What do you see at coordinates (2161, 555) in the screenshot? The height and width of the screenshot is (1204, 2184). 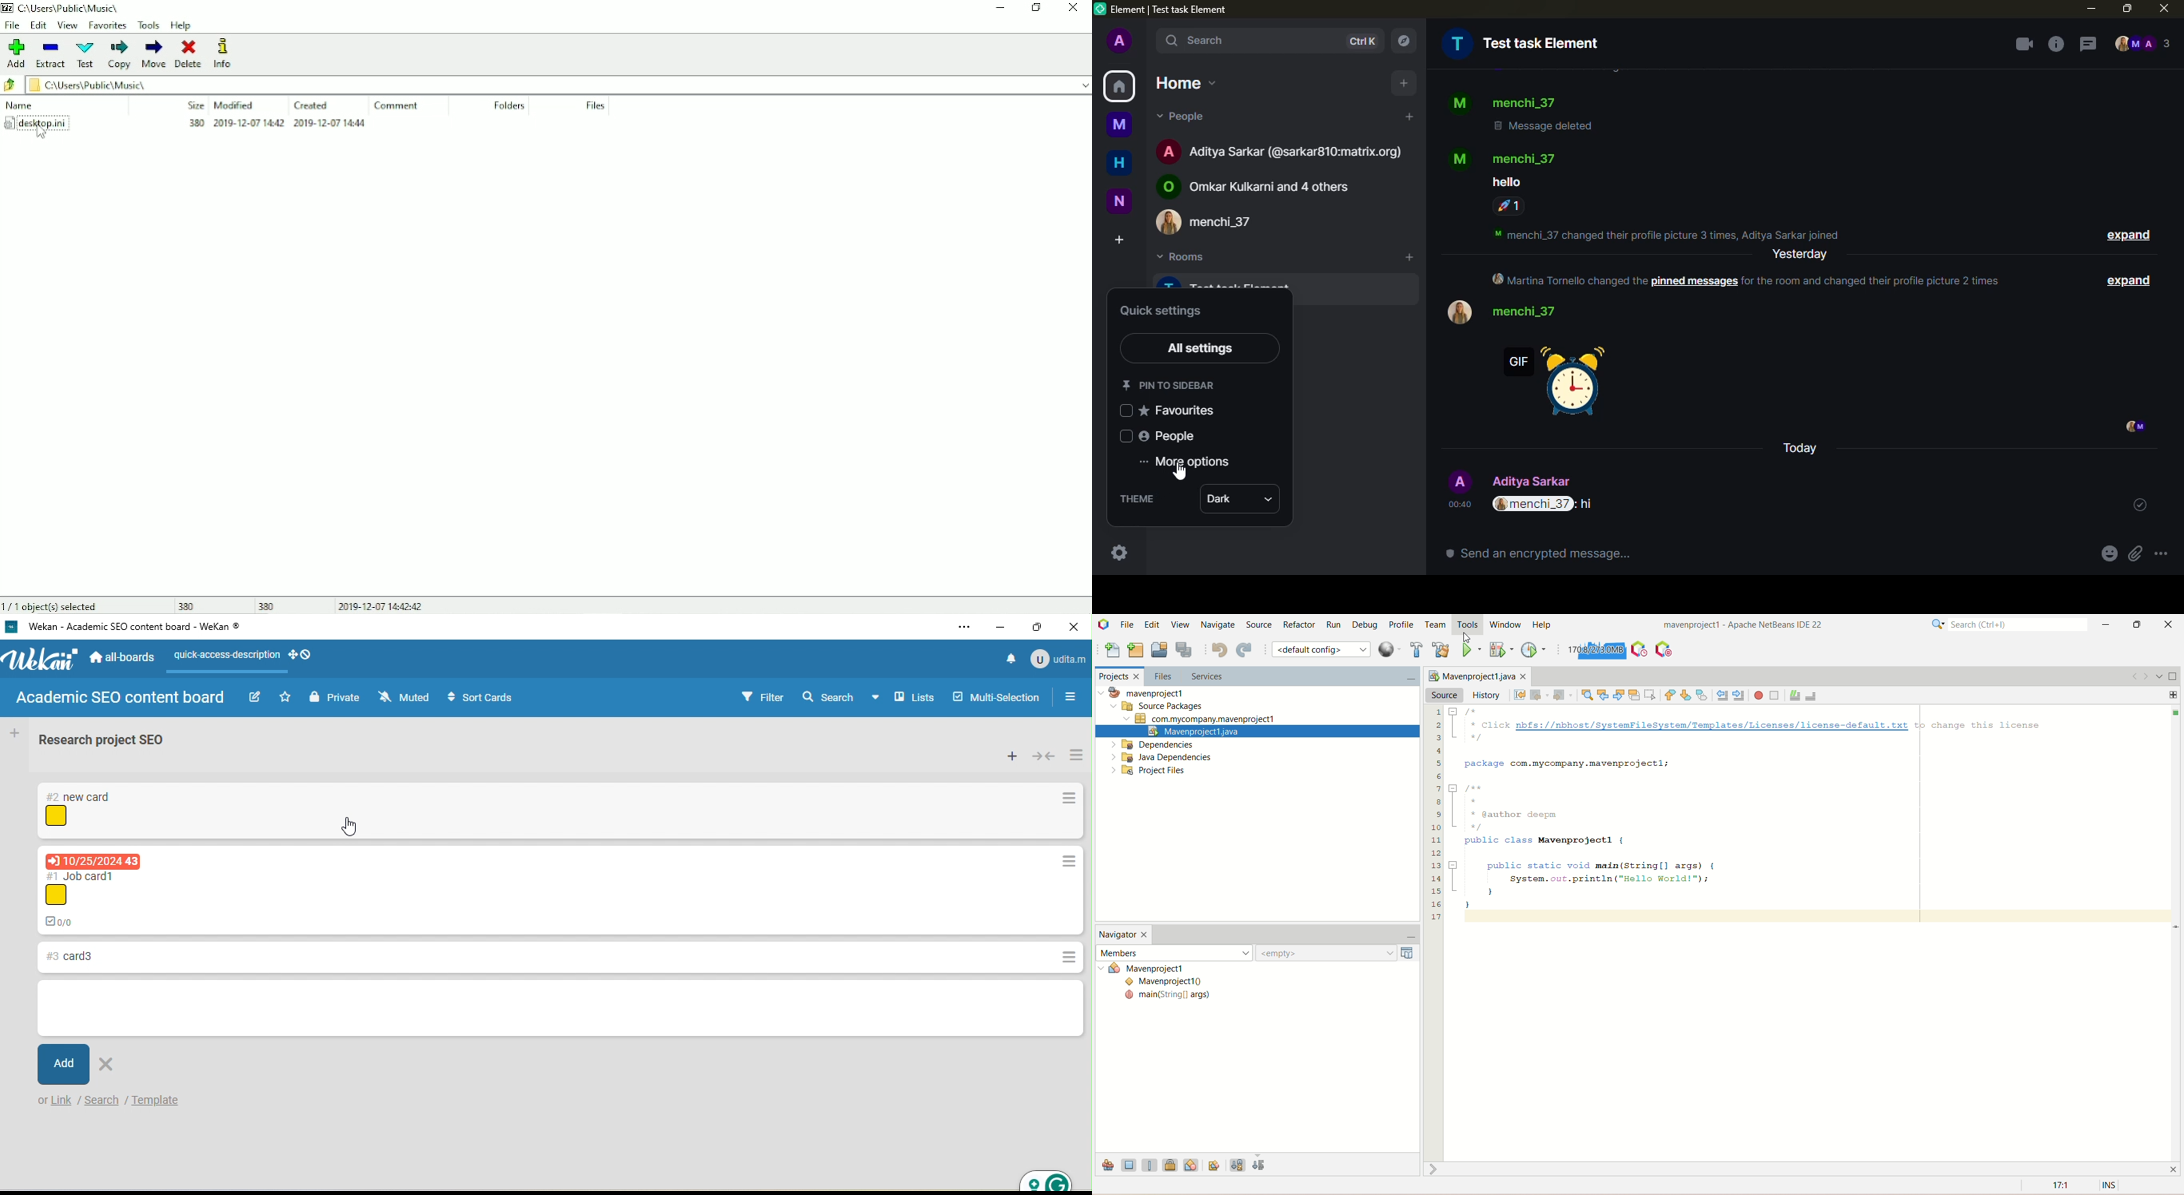 I see `more` at bounding box center [2161, 555].